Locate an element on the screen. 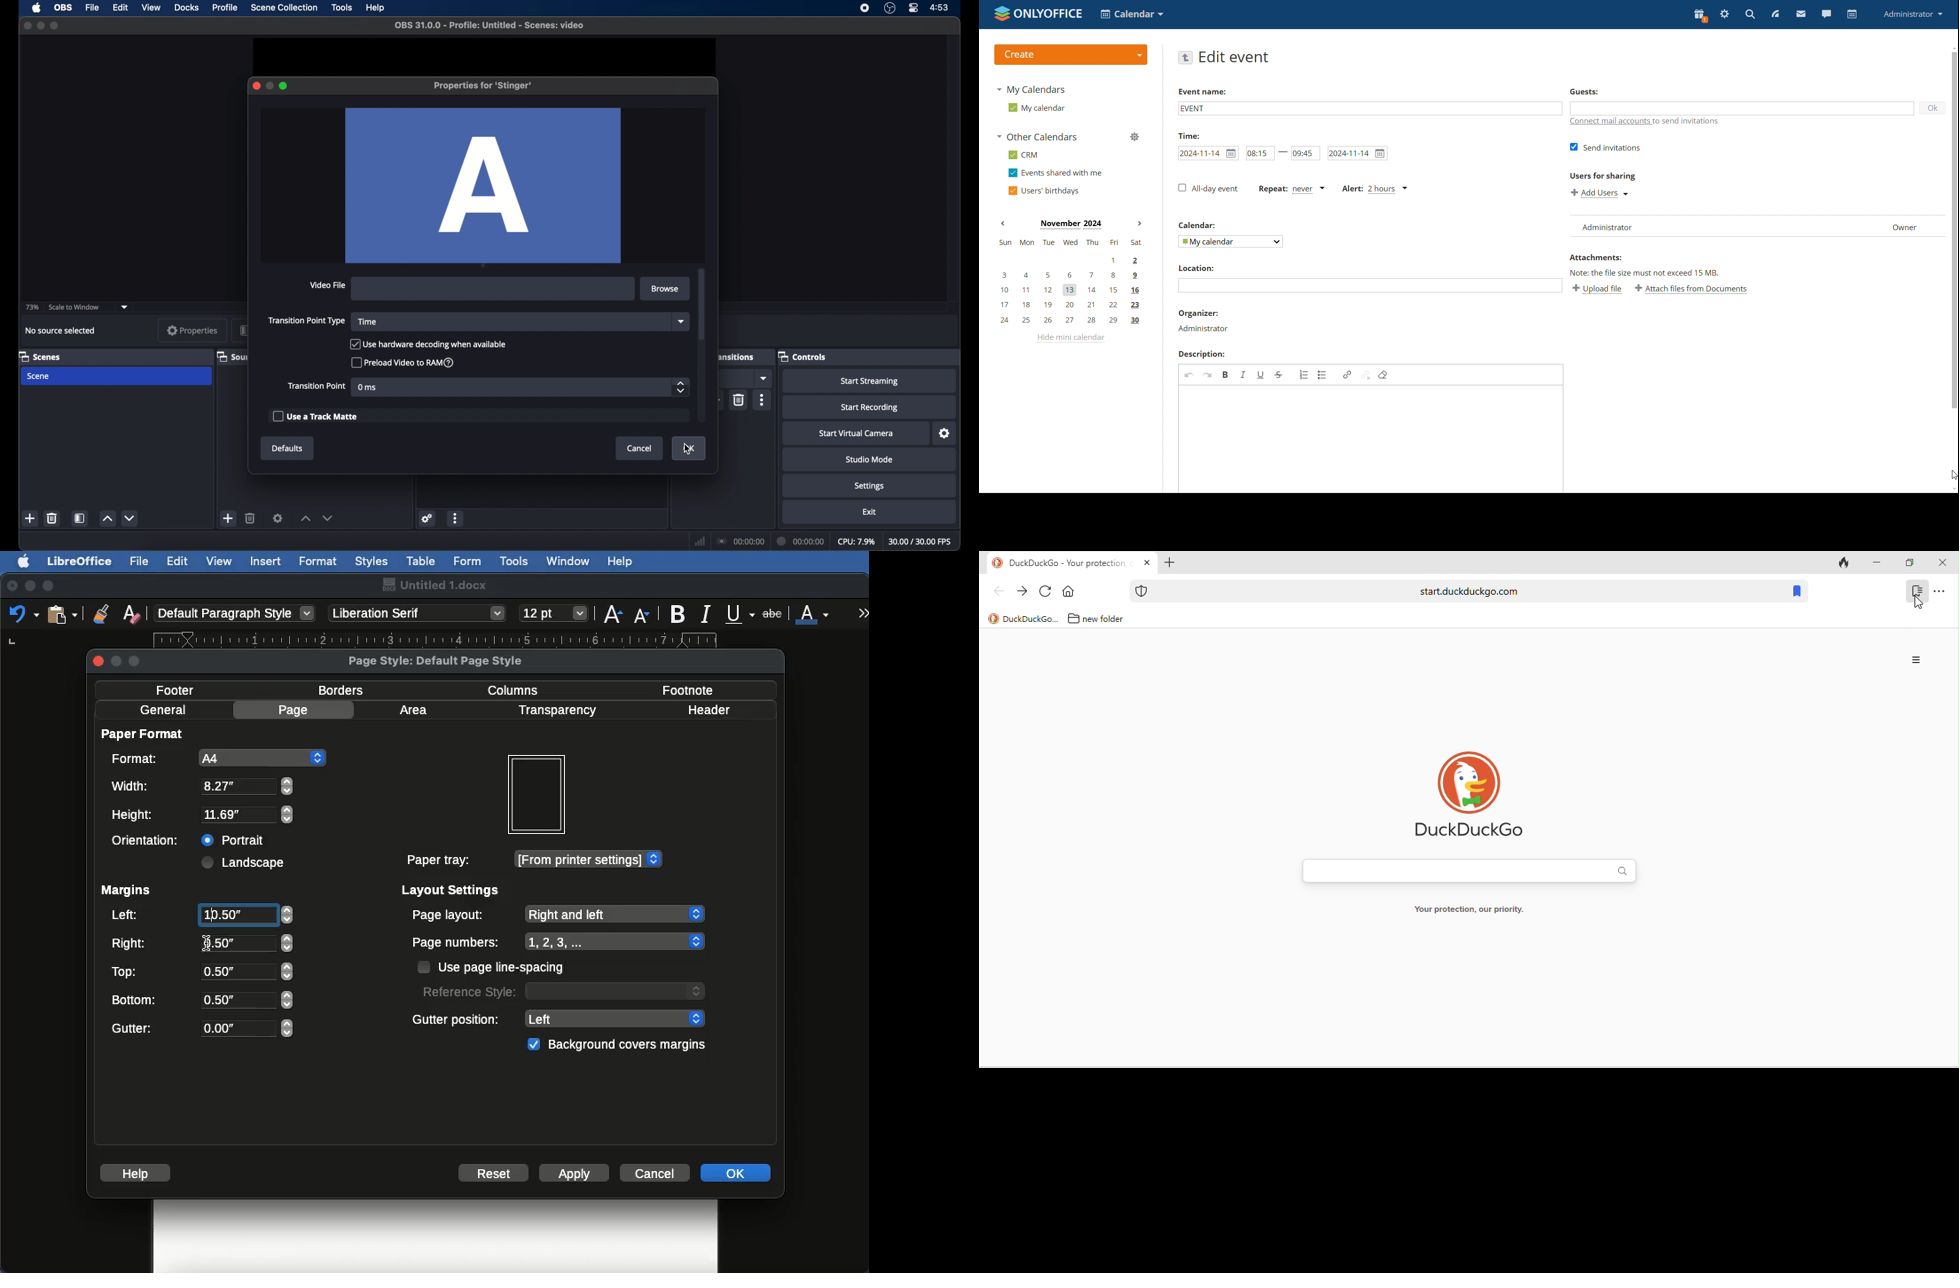 Image resolution: width=1960 pixels, height=1288 pixels. scene filters is located at coordinates (81, 518).